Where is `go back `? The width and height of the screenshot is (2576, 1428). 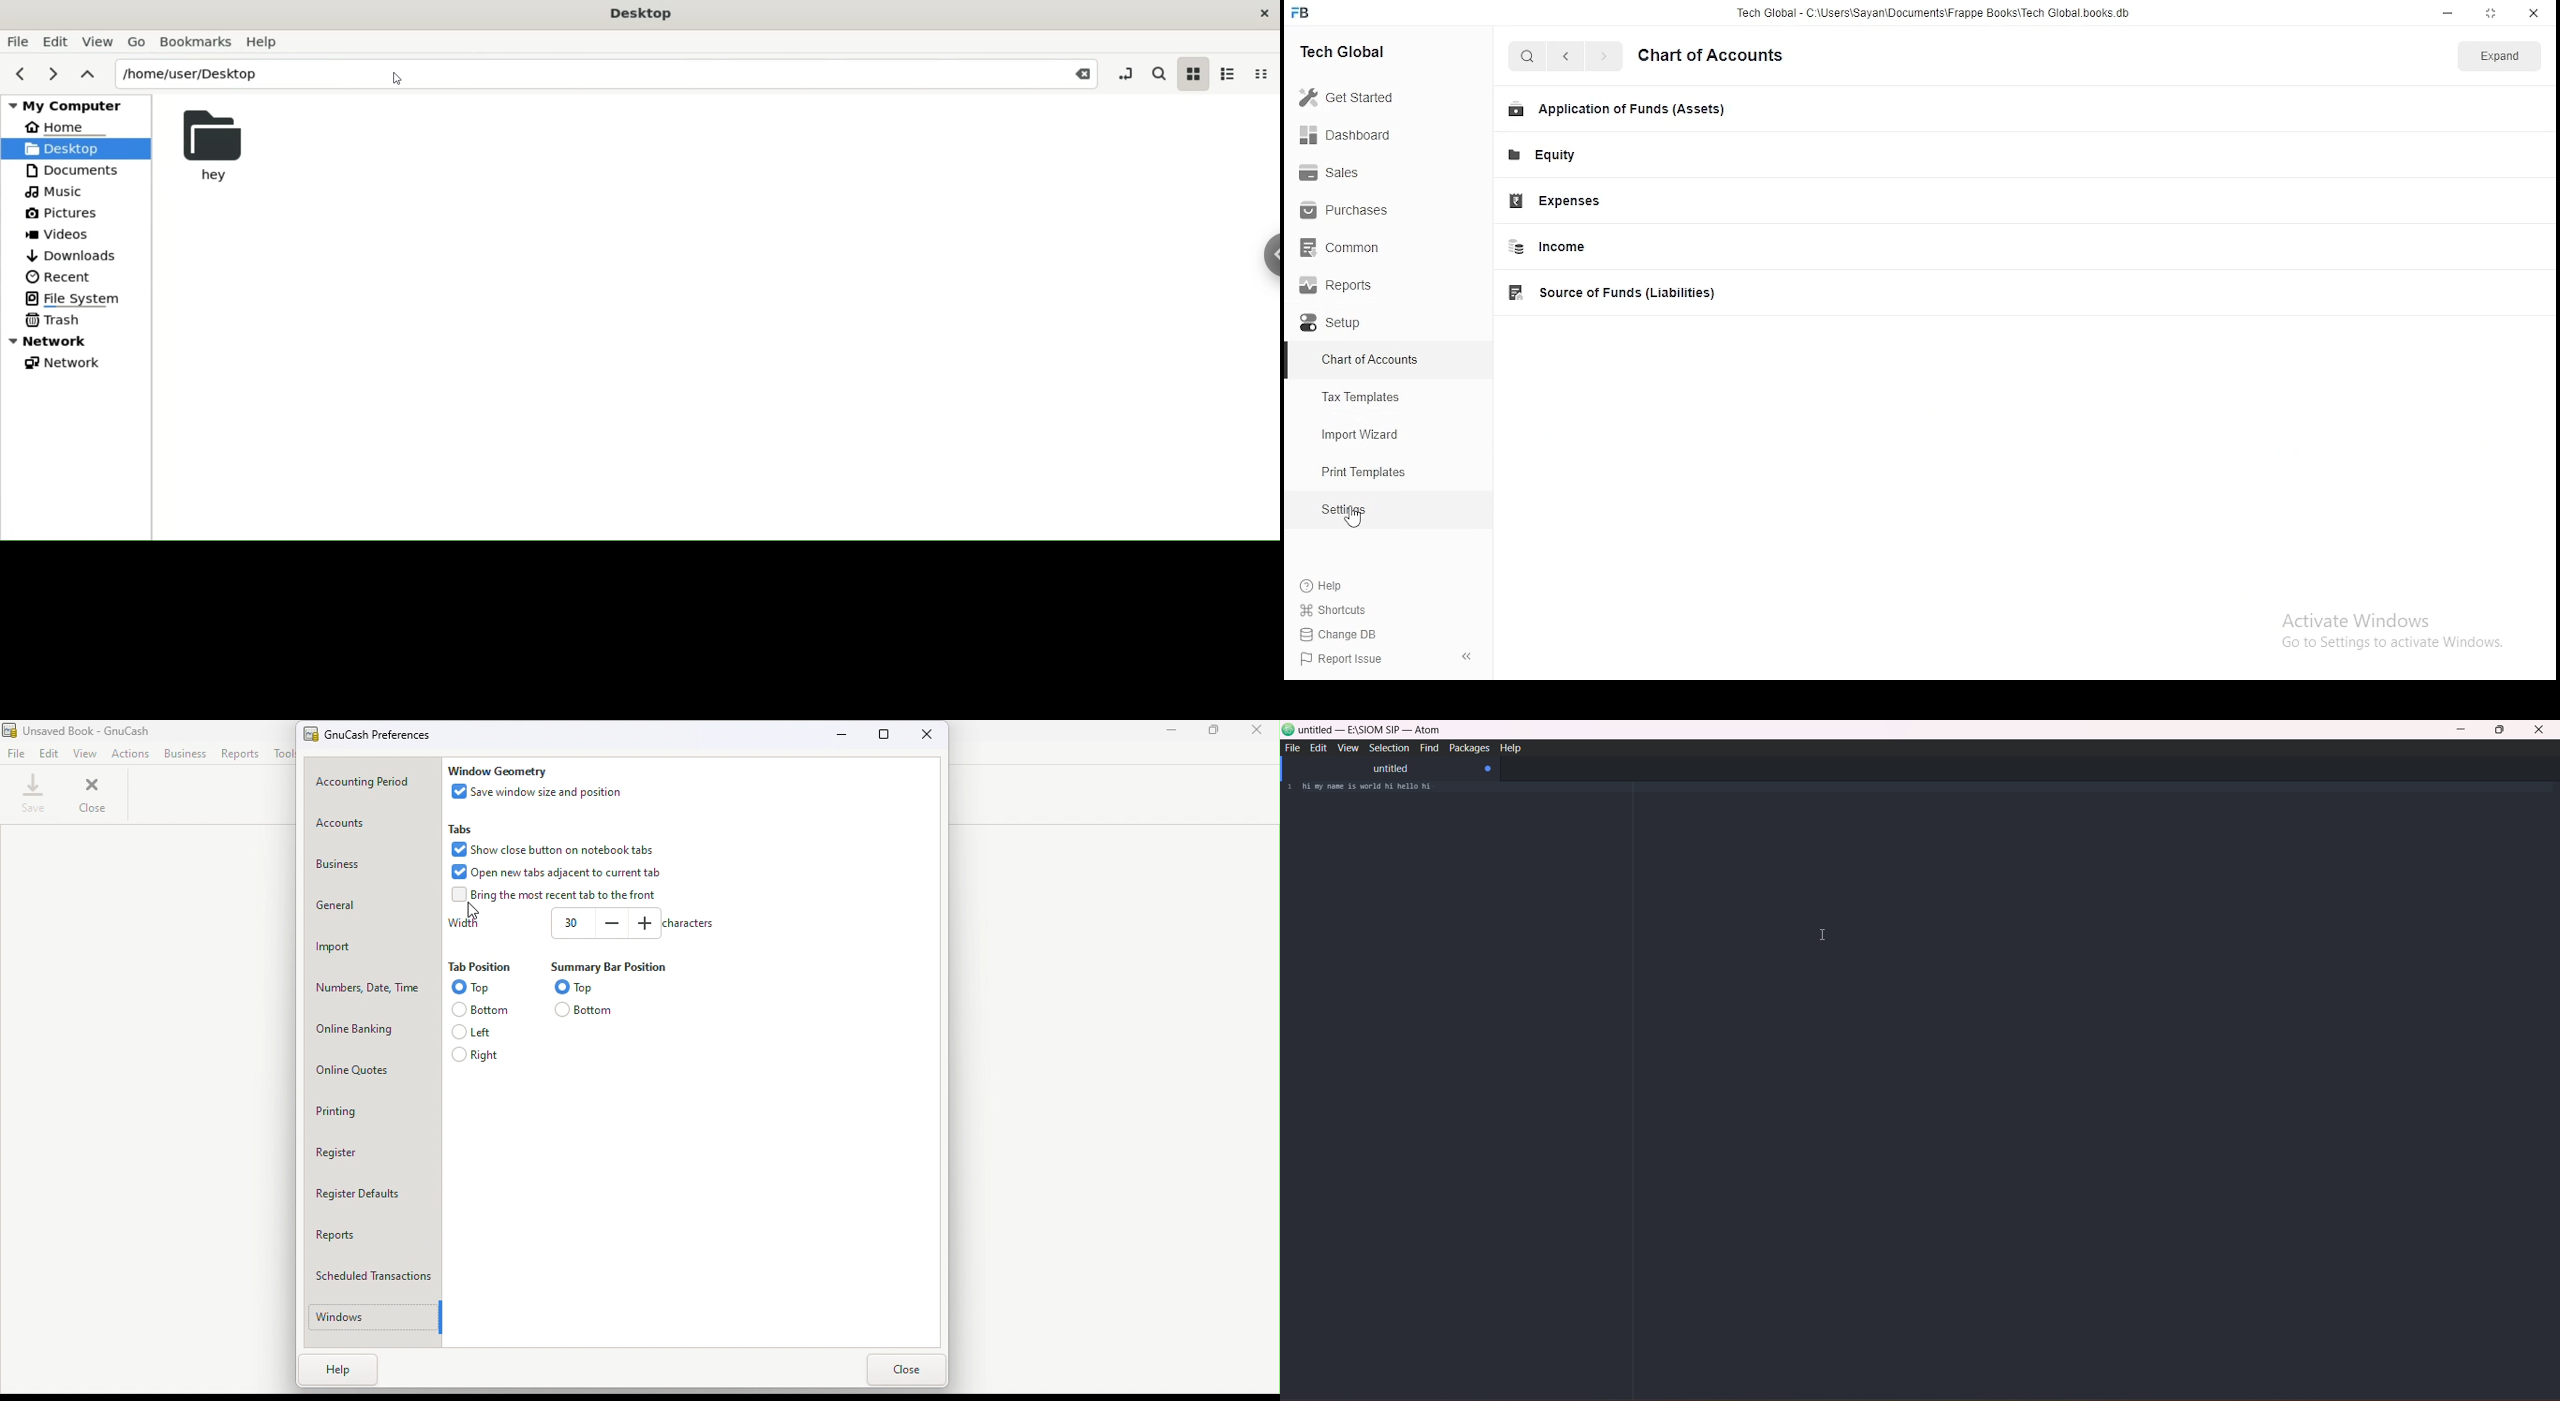 go back  is located at coordinates (1567, 57).